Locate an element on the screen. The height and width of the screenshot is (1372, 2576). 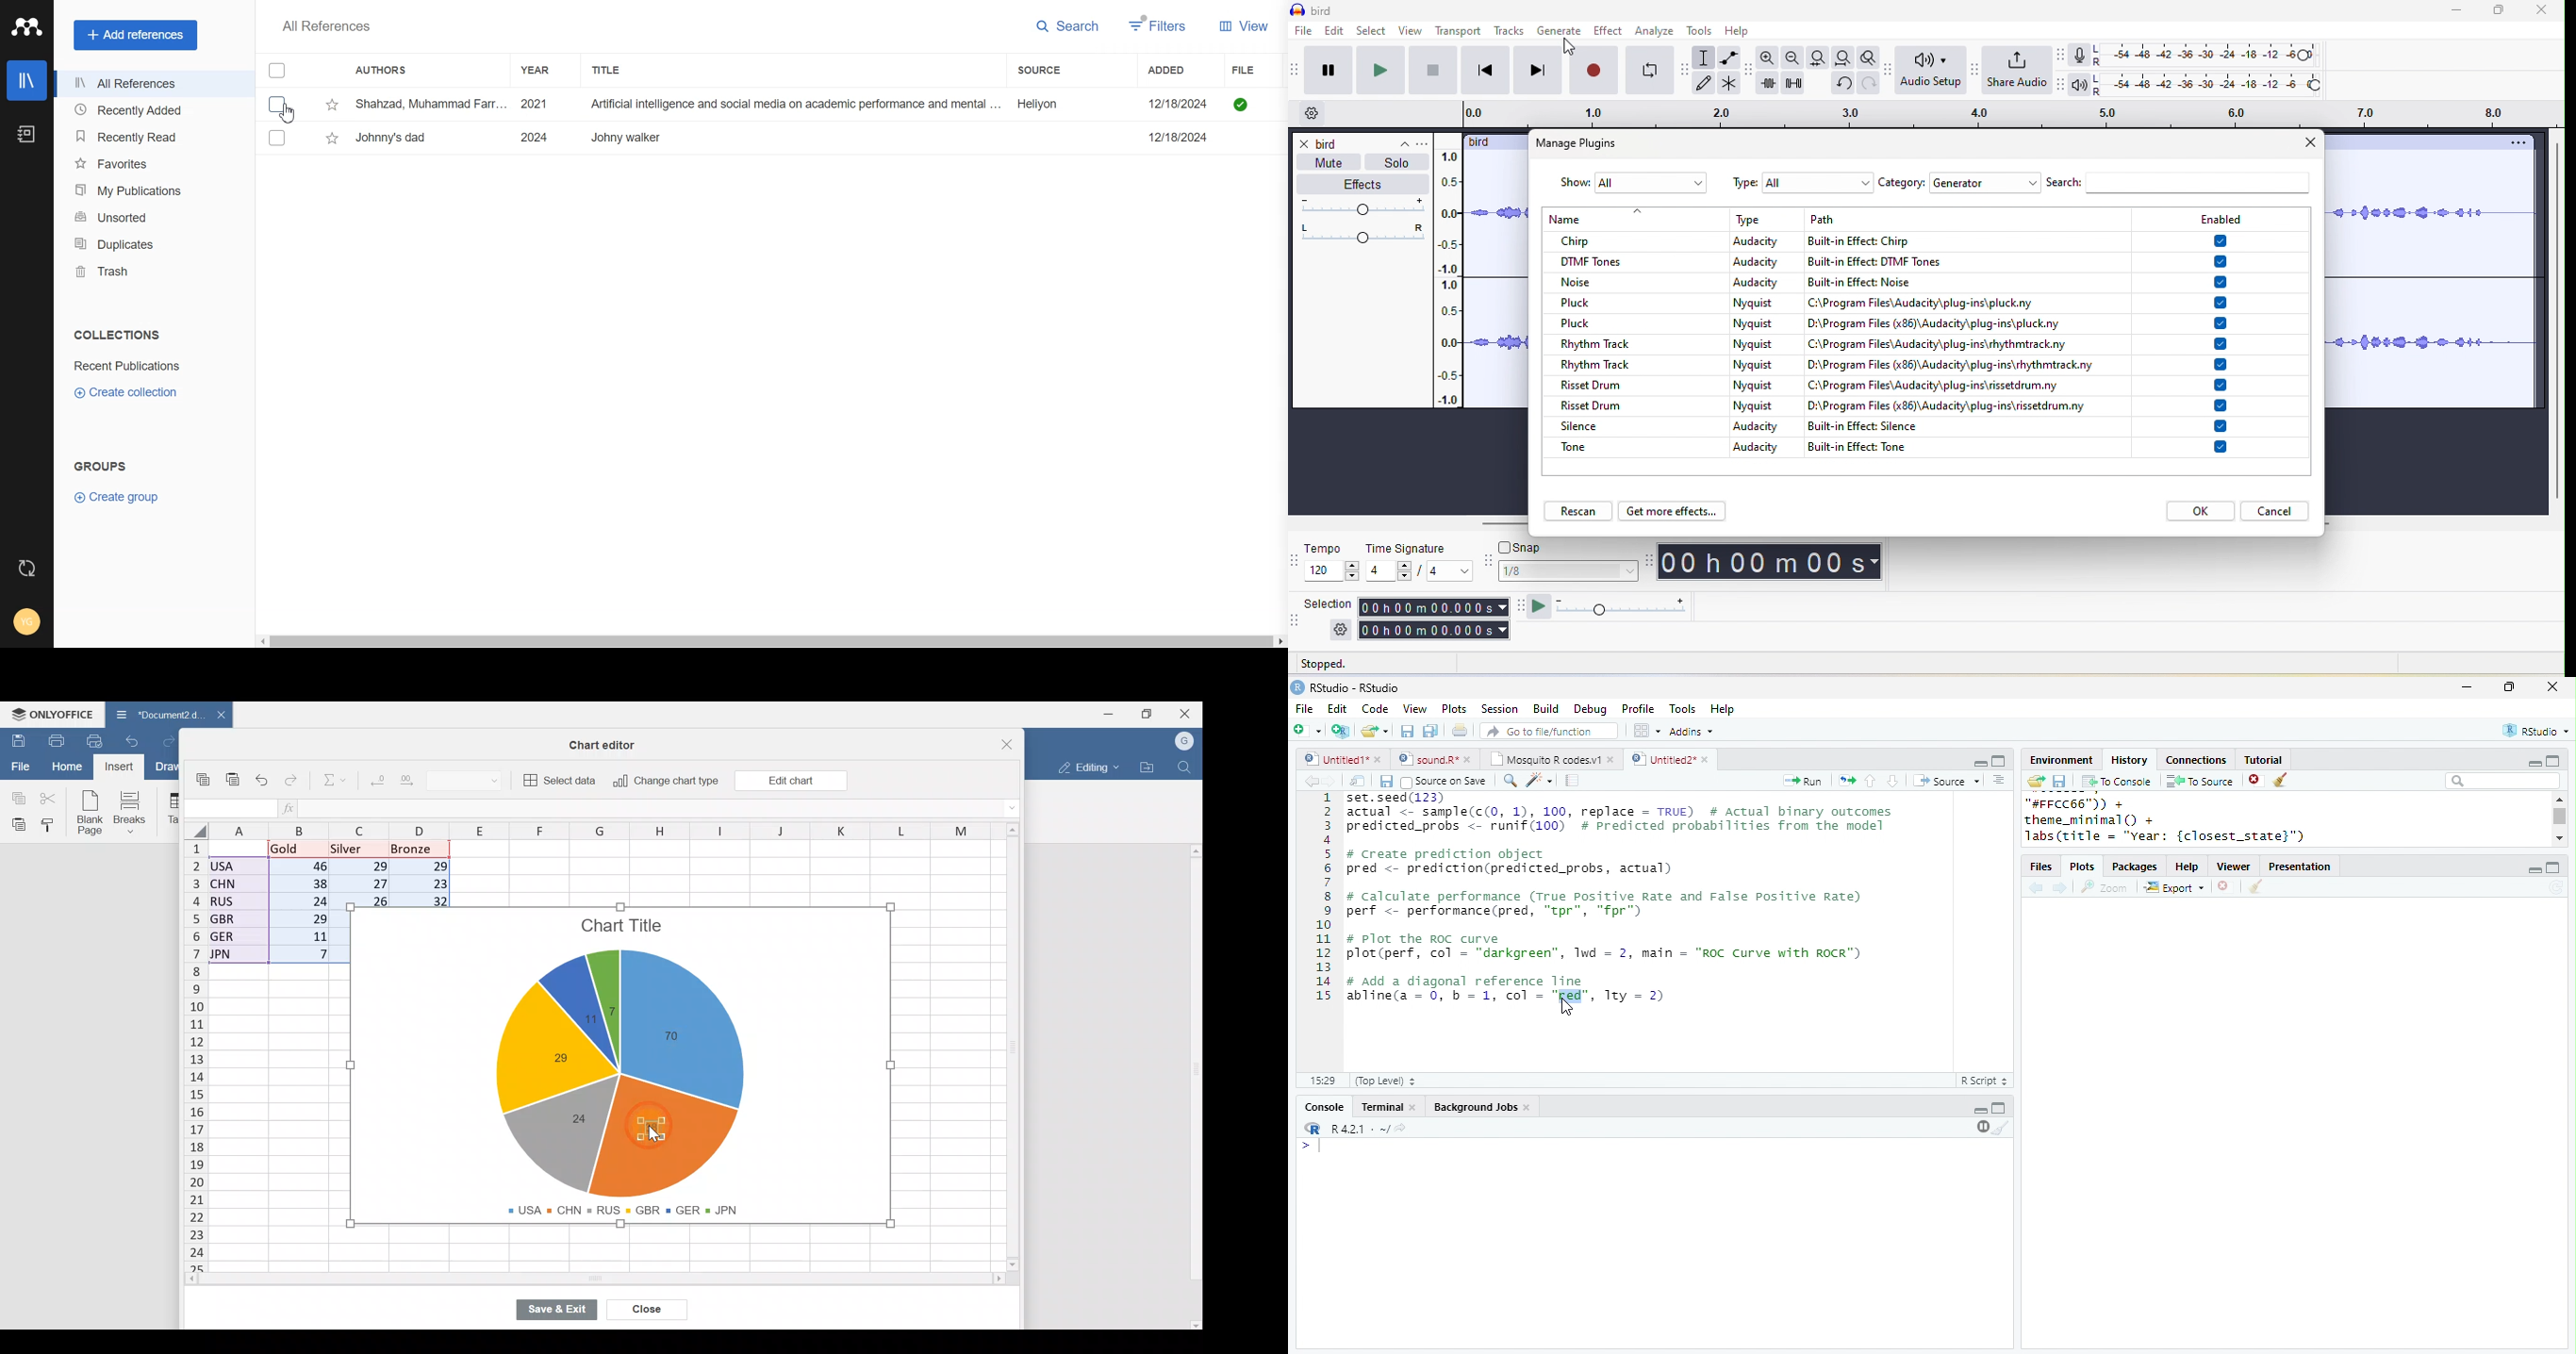
audacity time signature toolbar is located at coordinates (1296, 561).